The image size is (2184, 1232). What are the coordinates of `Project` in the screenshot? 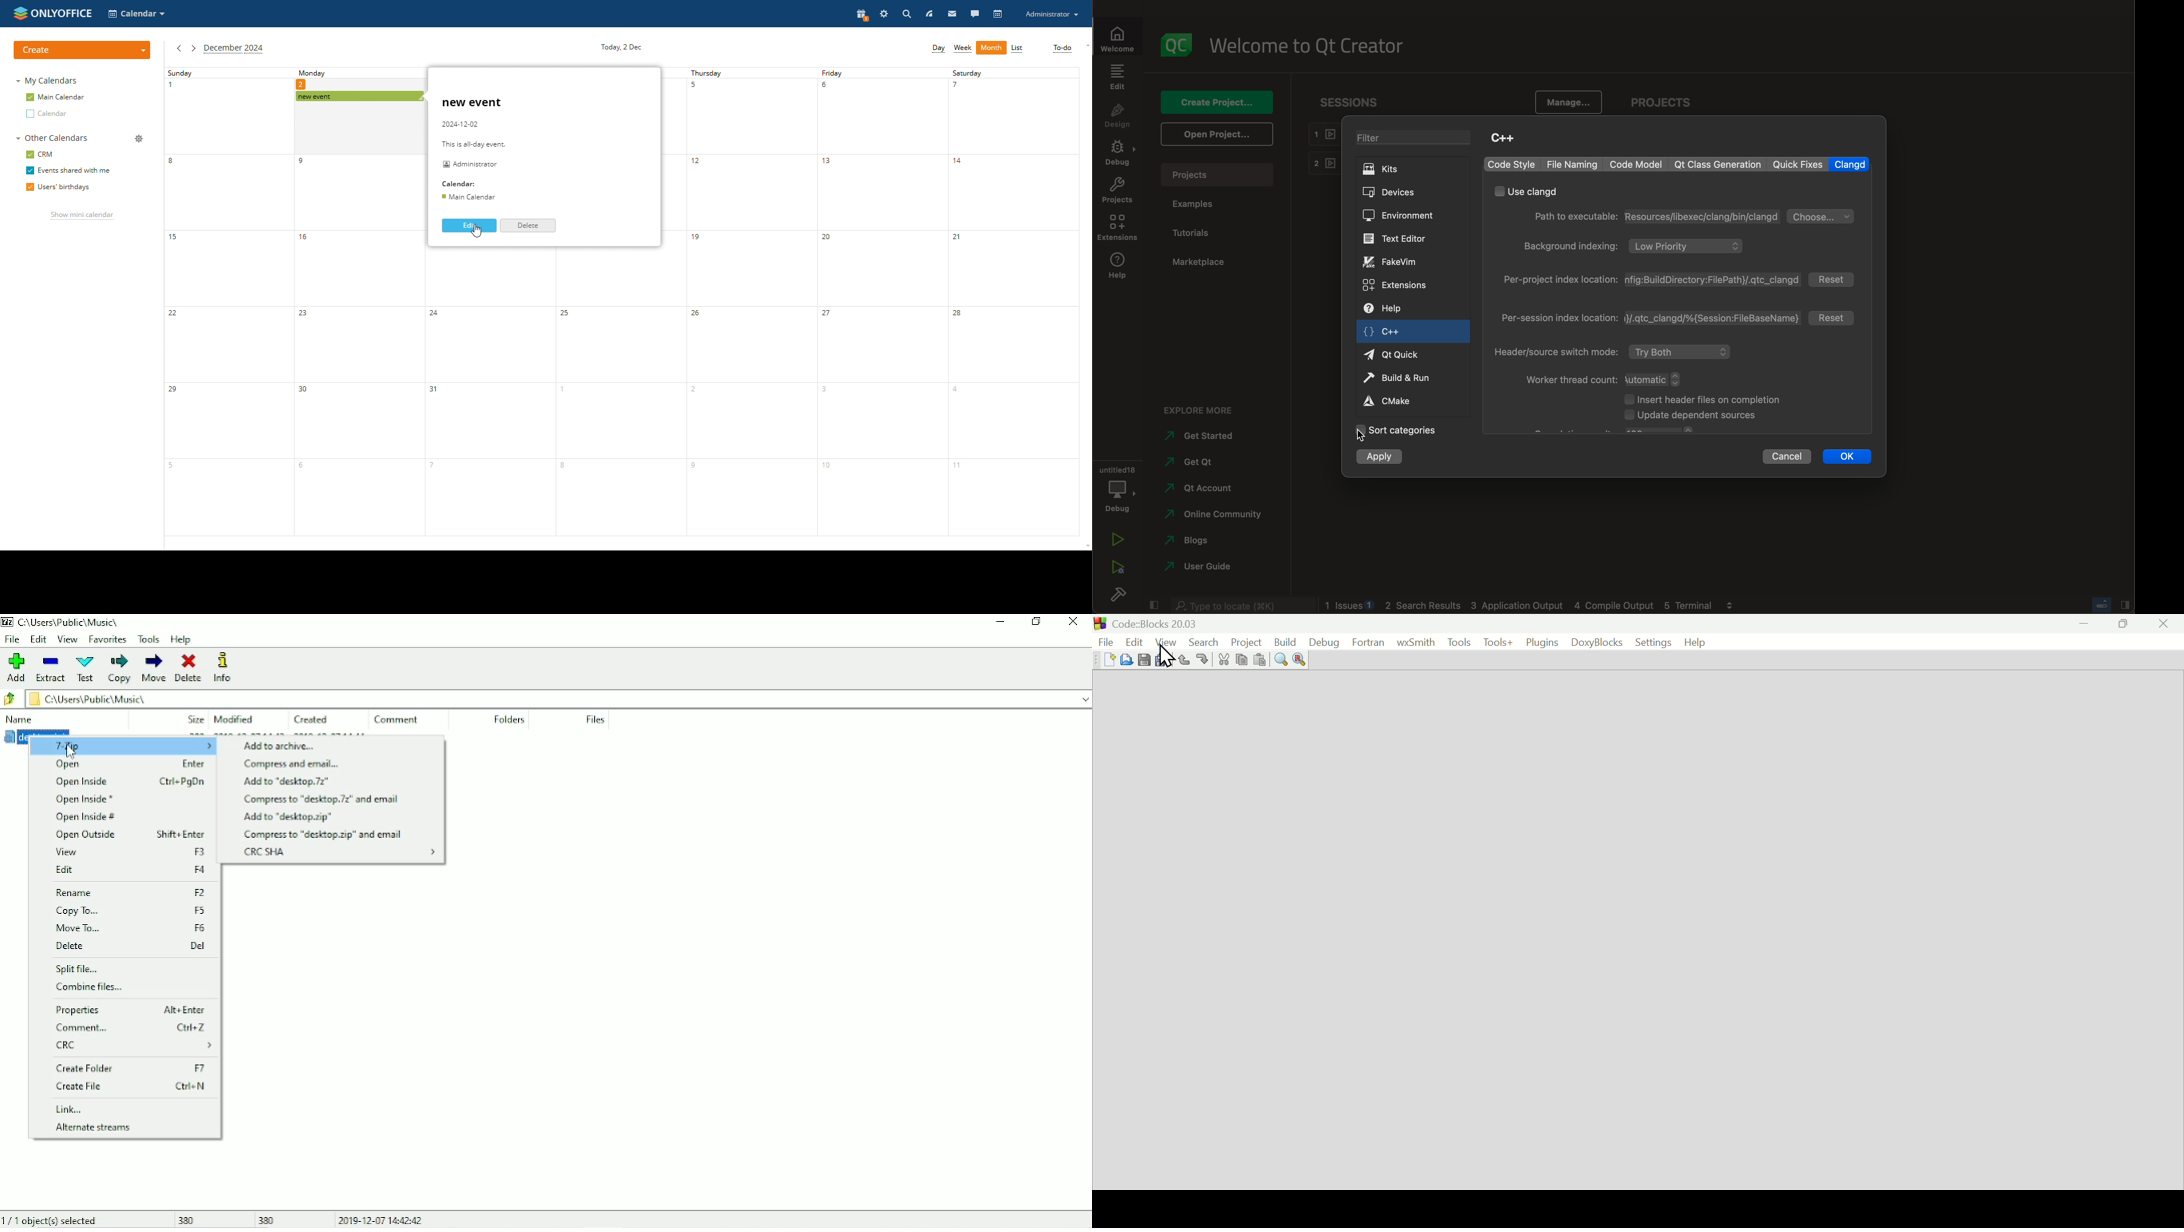 It's located at (1244, 641).